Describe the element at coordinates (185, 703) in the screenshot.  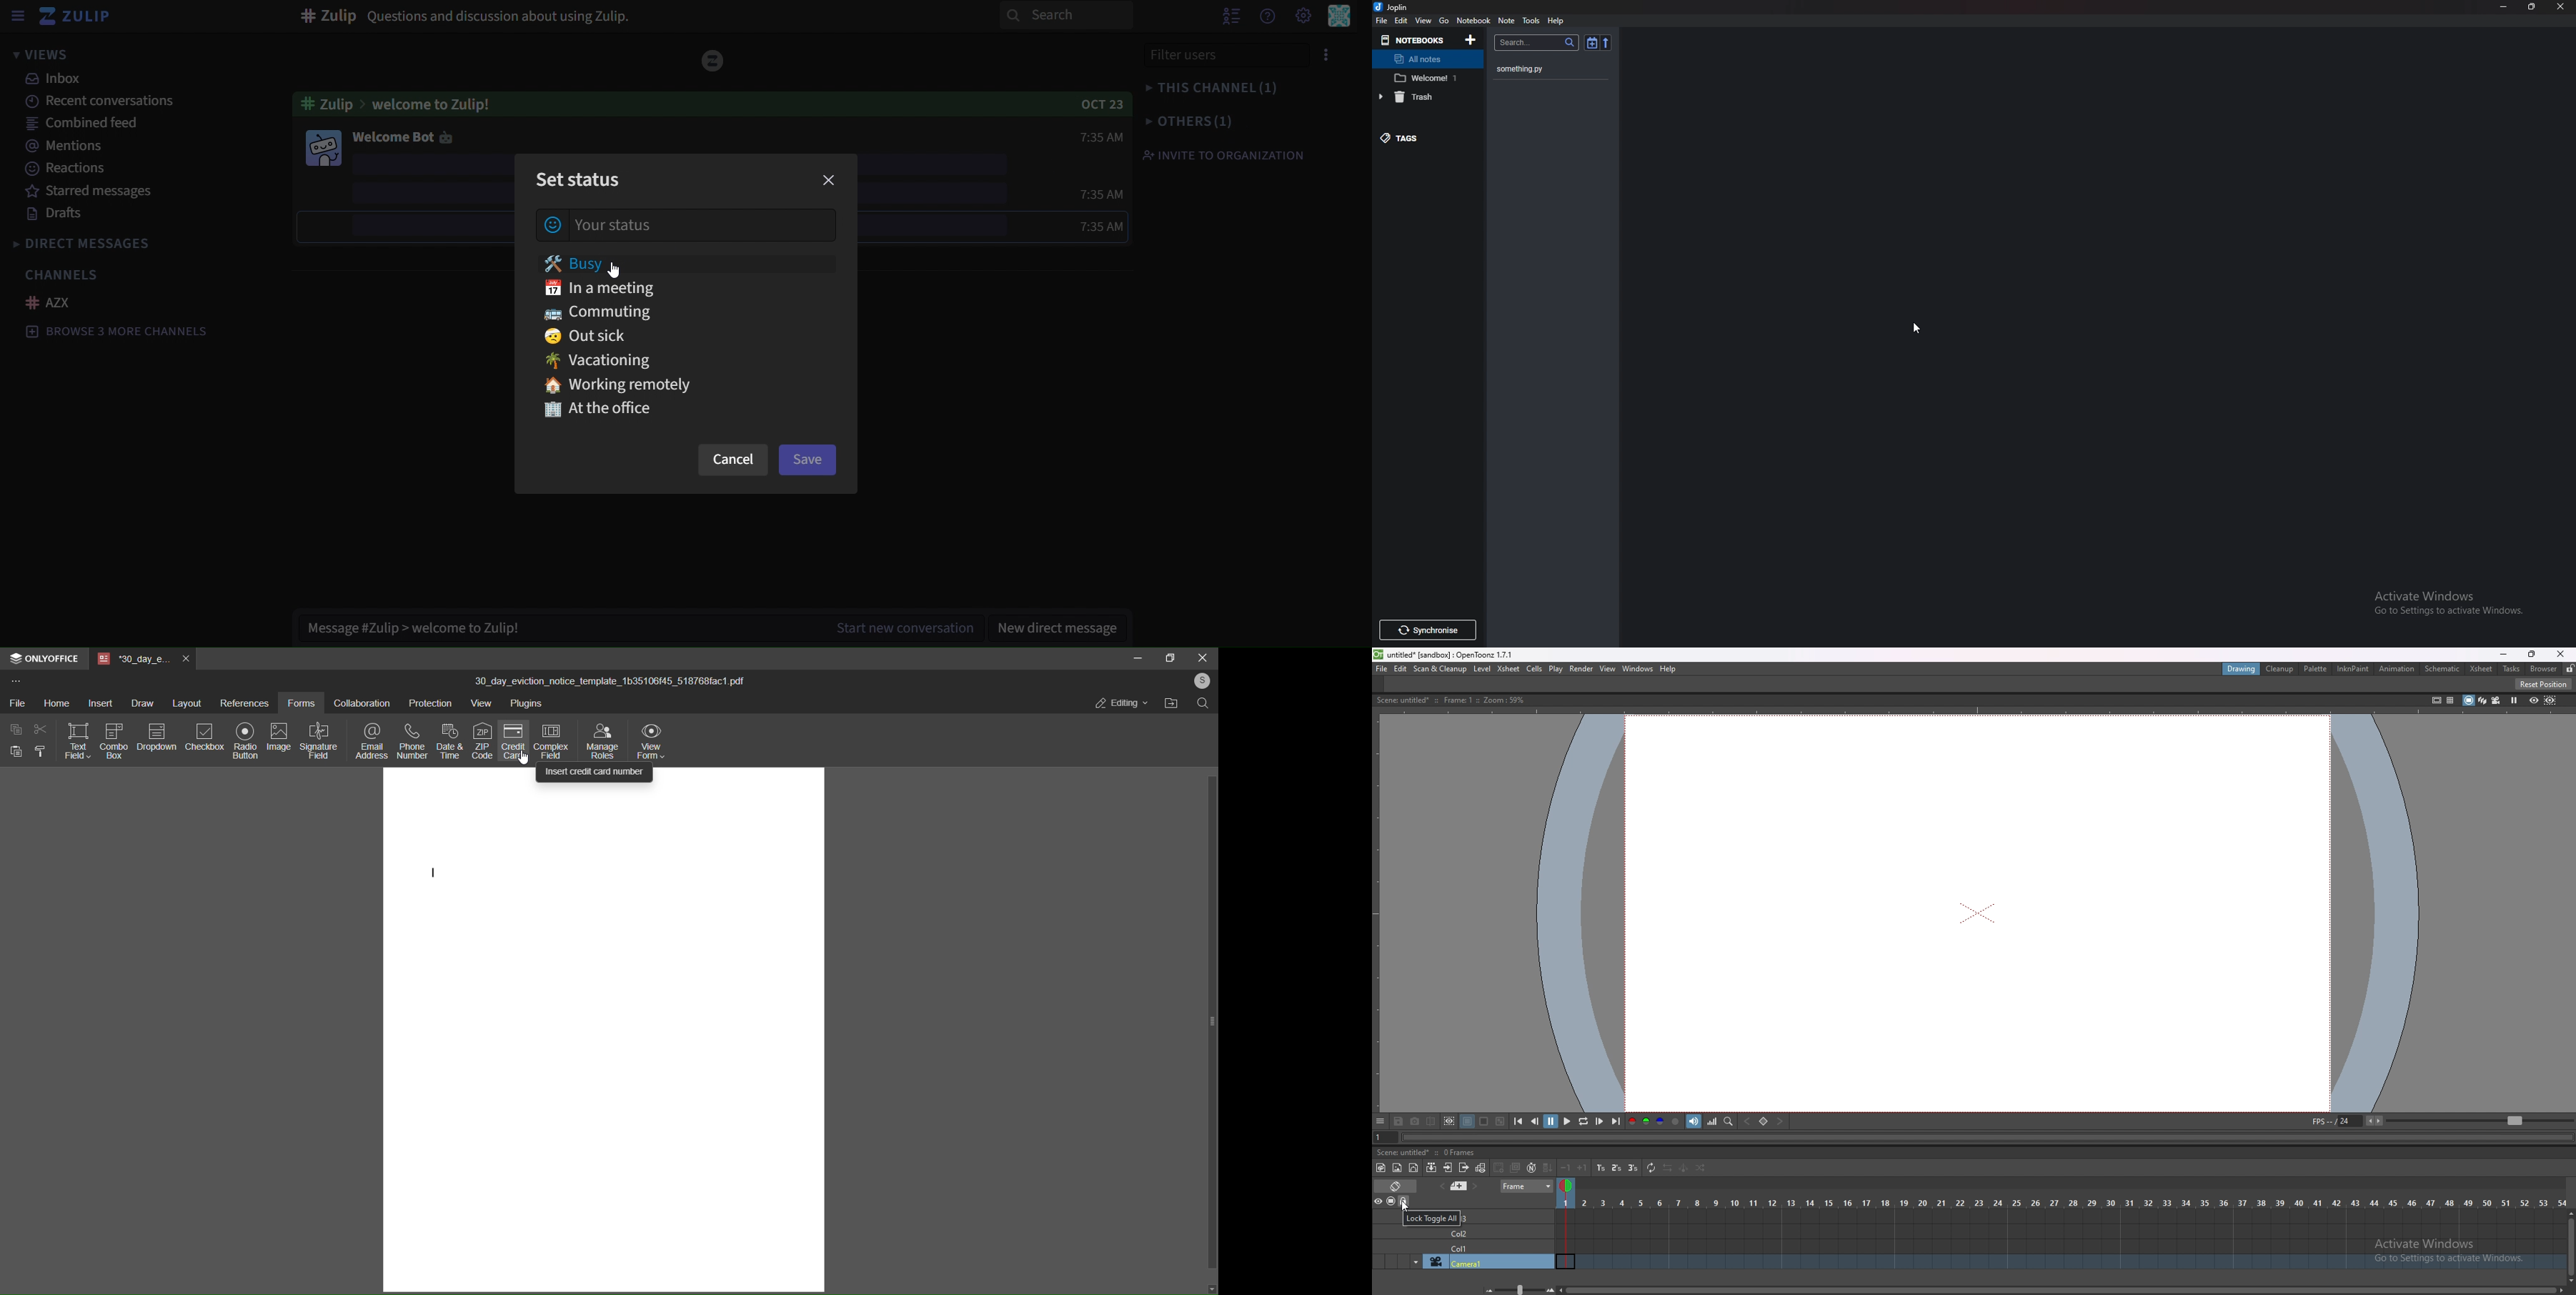
I see `layout` at that location.